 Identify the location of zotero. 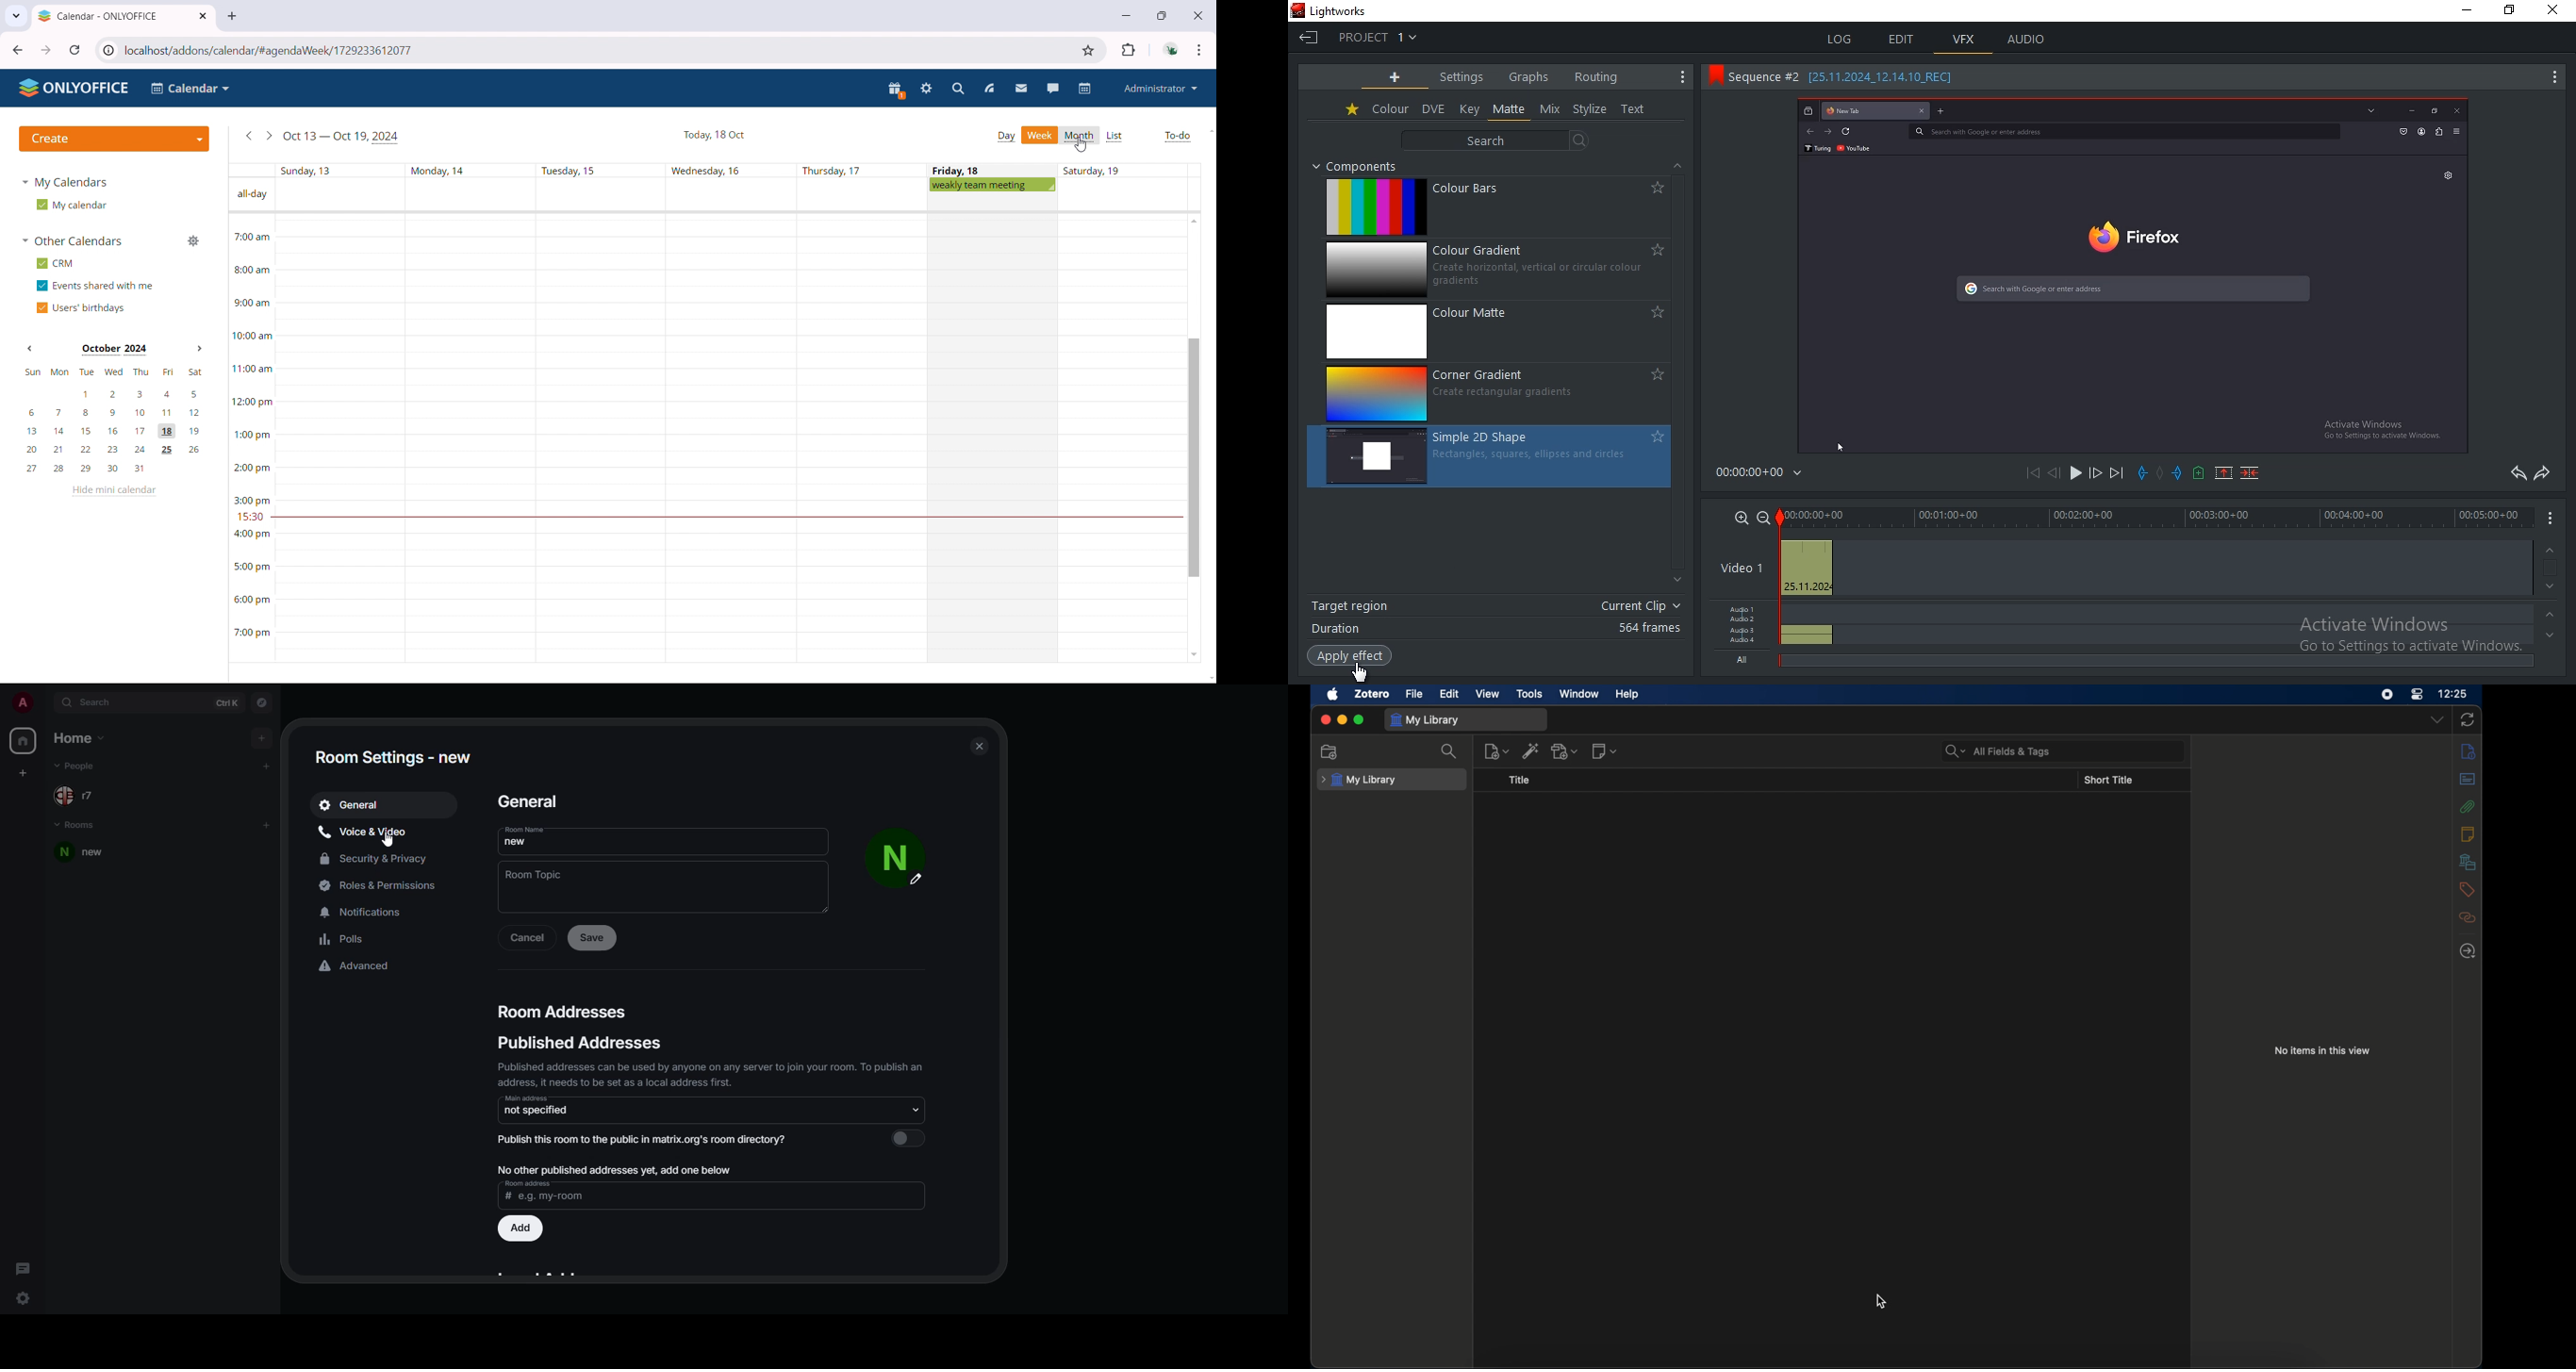
(1372, 694).